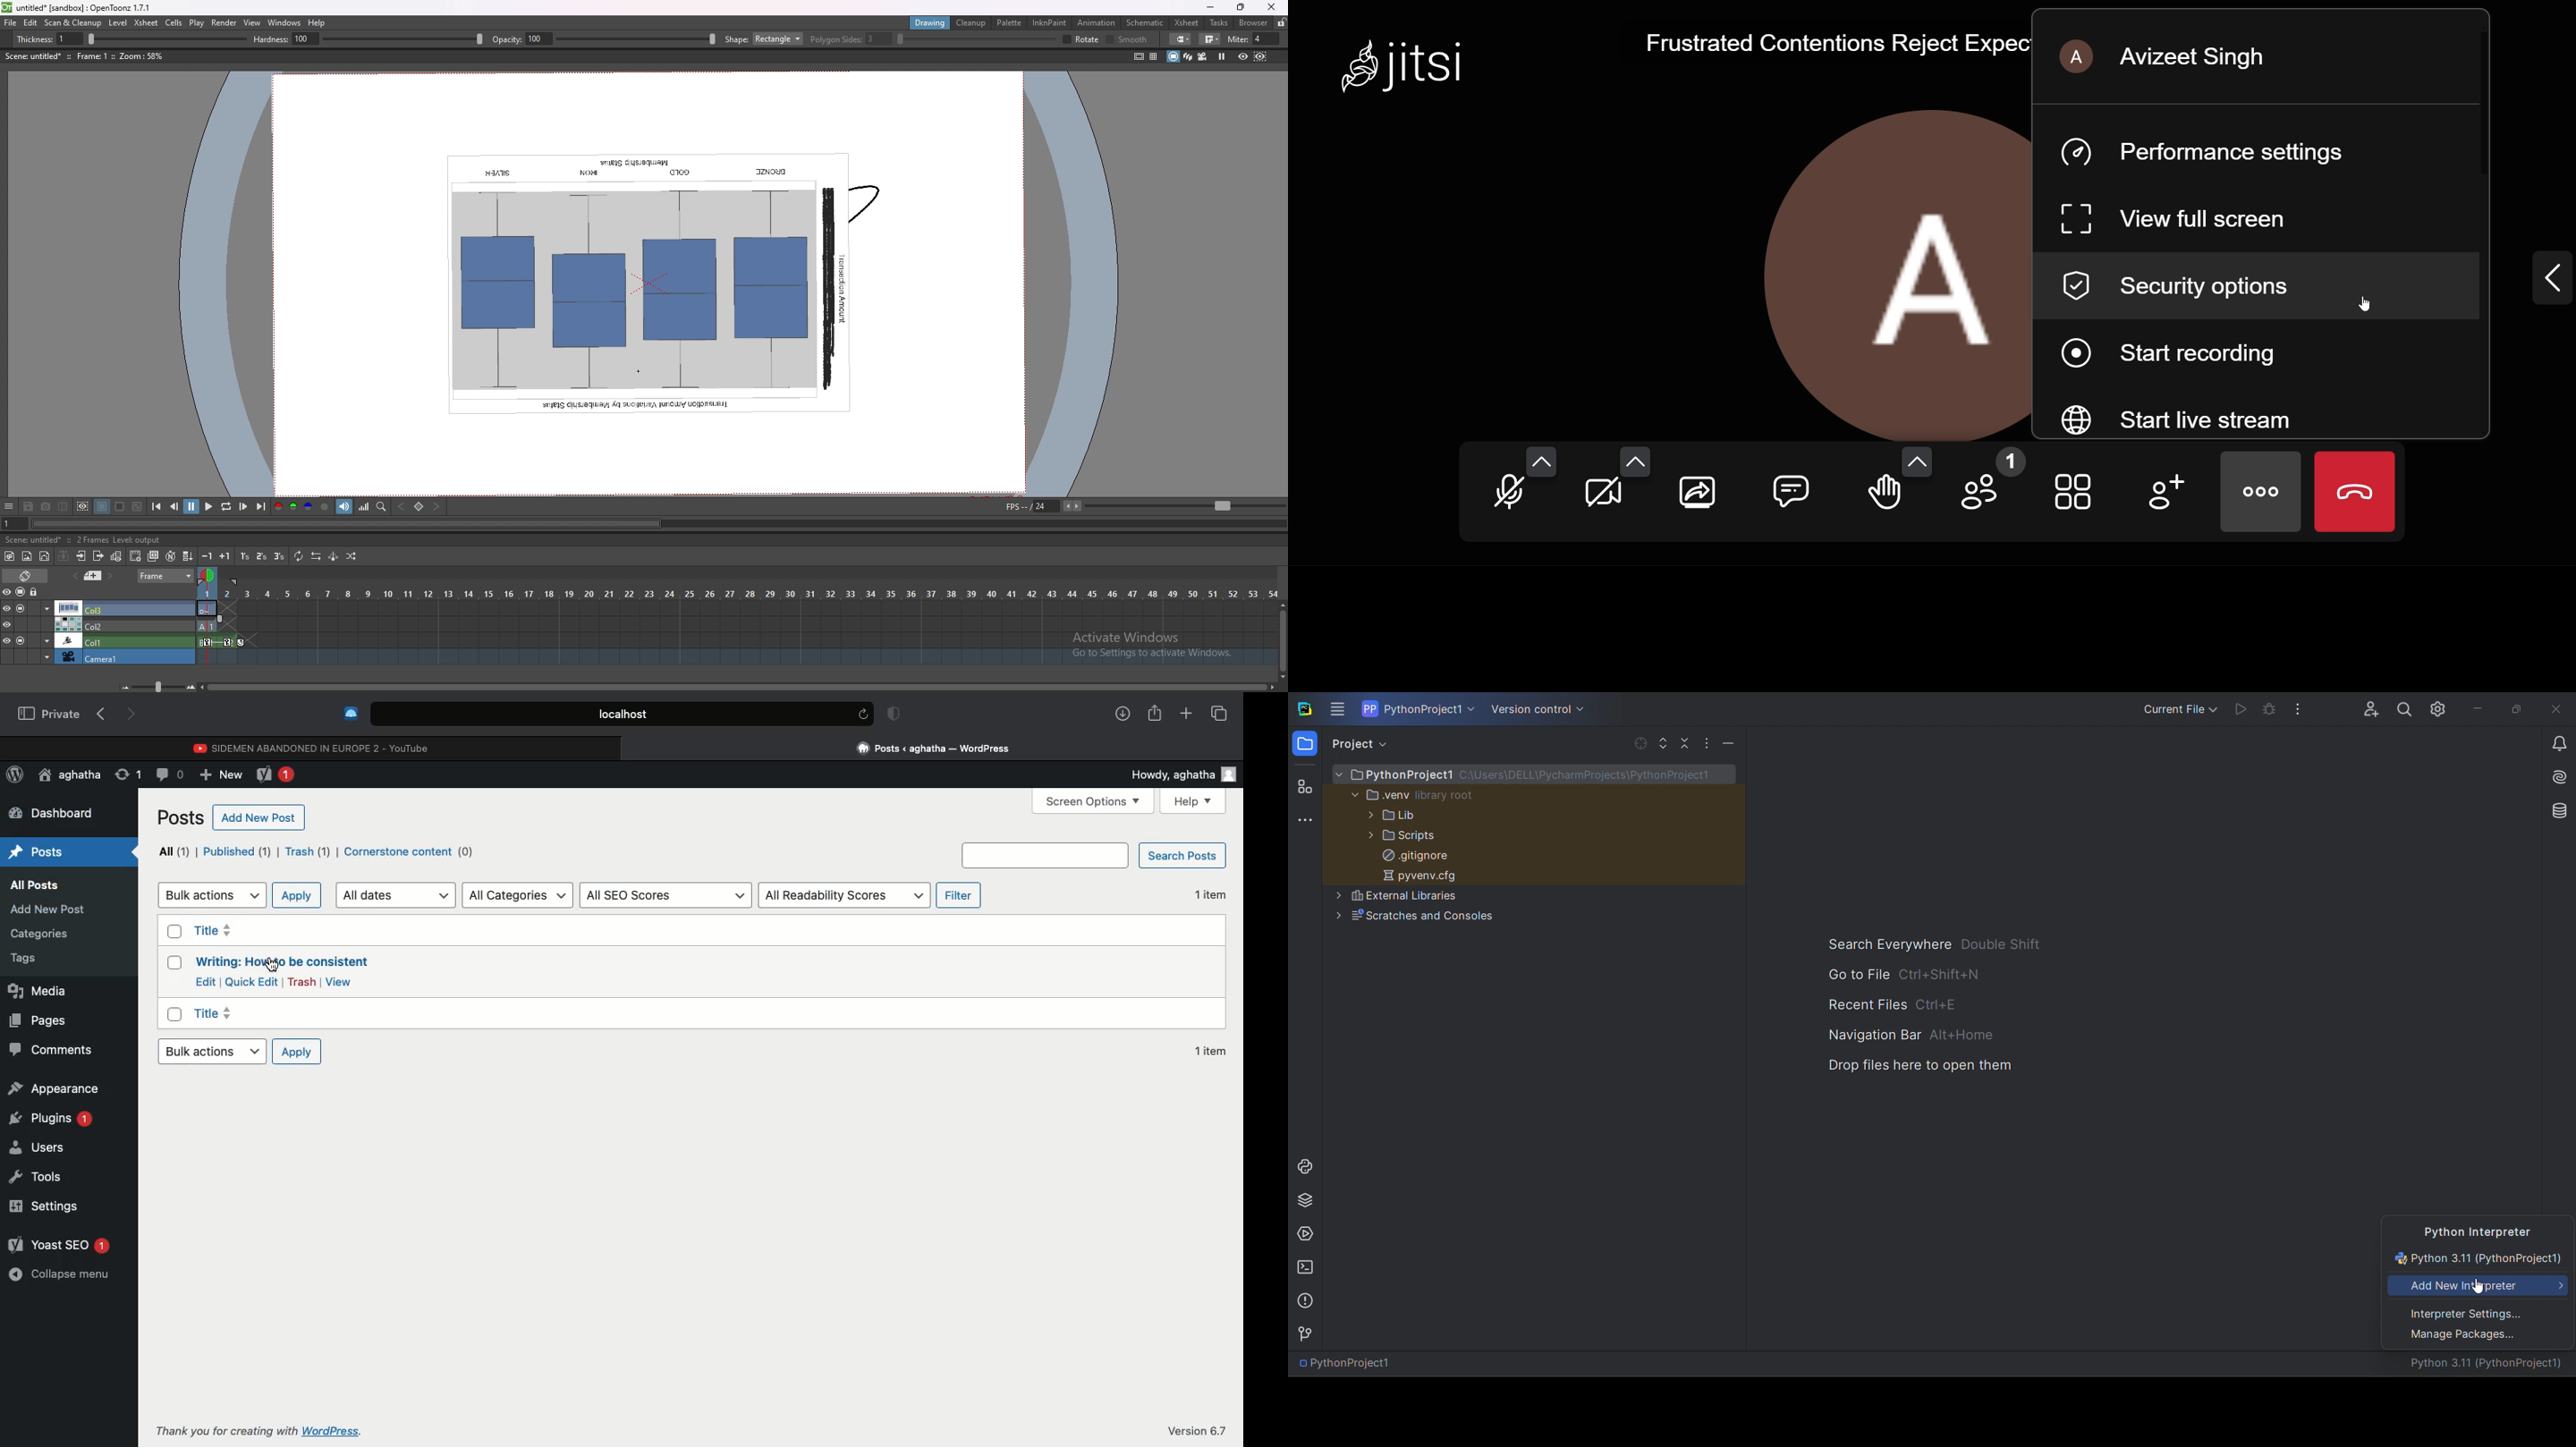  I want to click on audio setting, so click(1546, 459).